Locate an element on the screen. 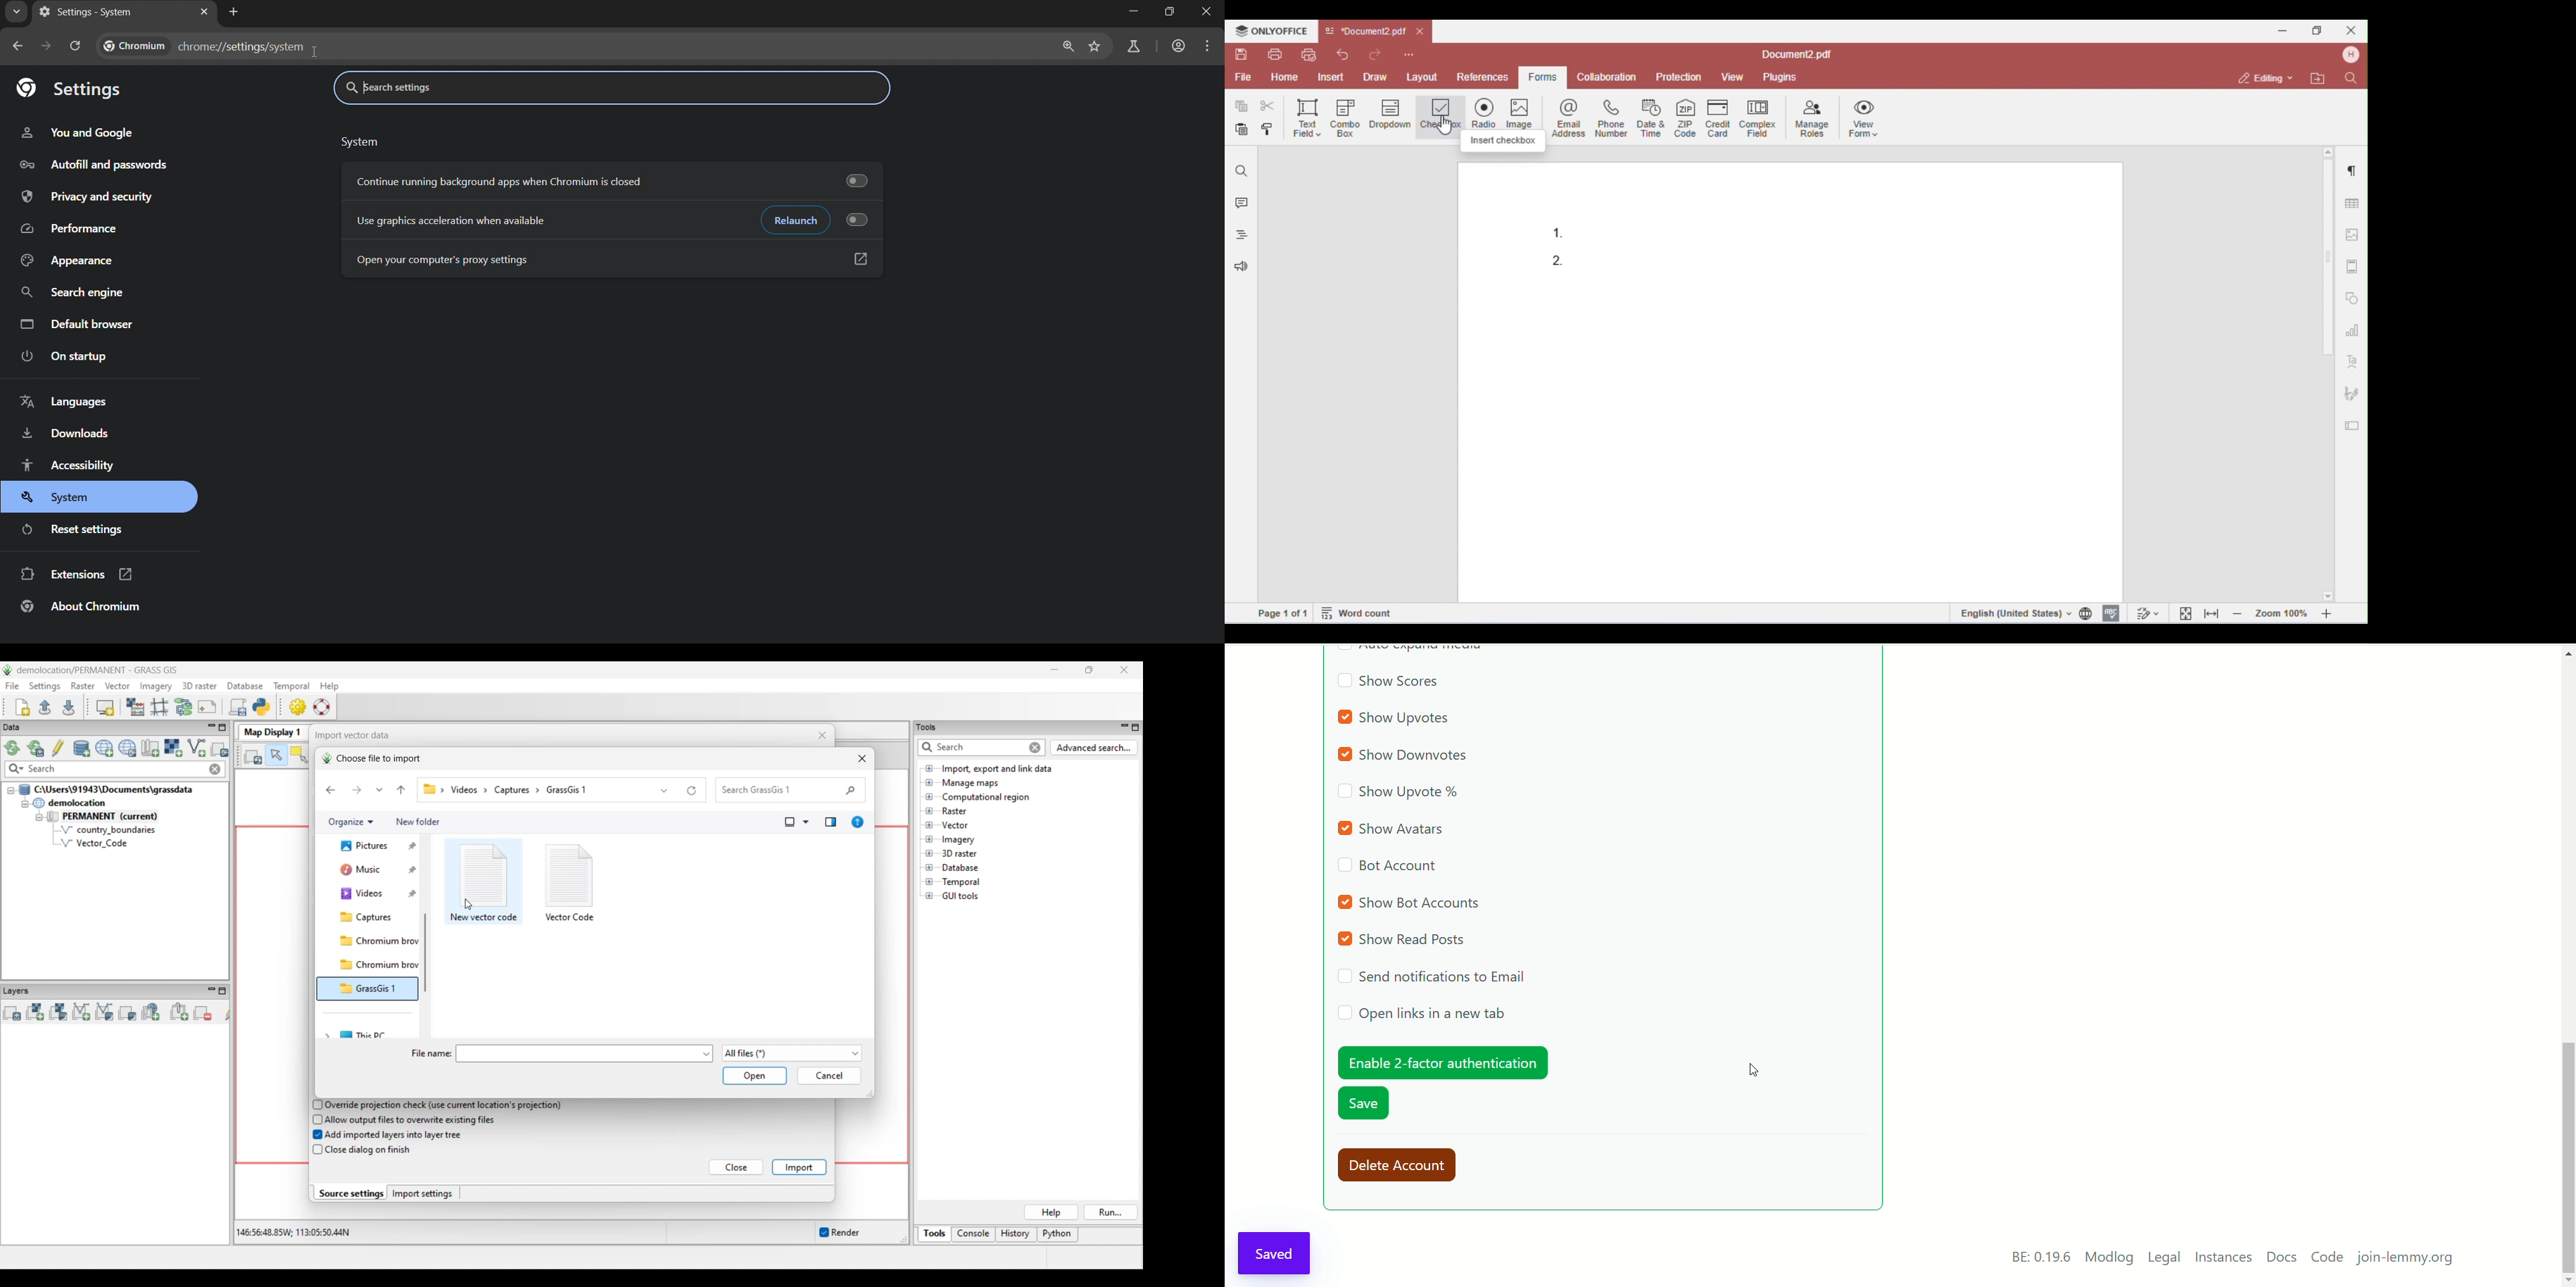  Minimize is located at coordinates (1132, 13).